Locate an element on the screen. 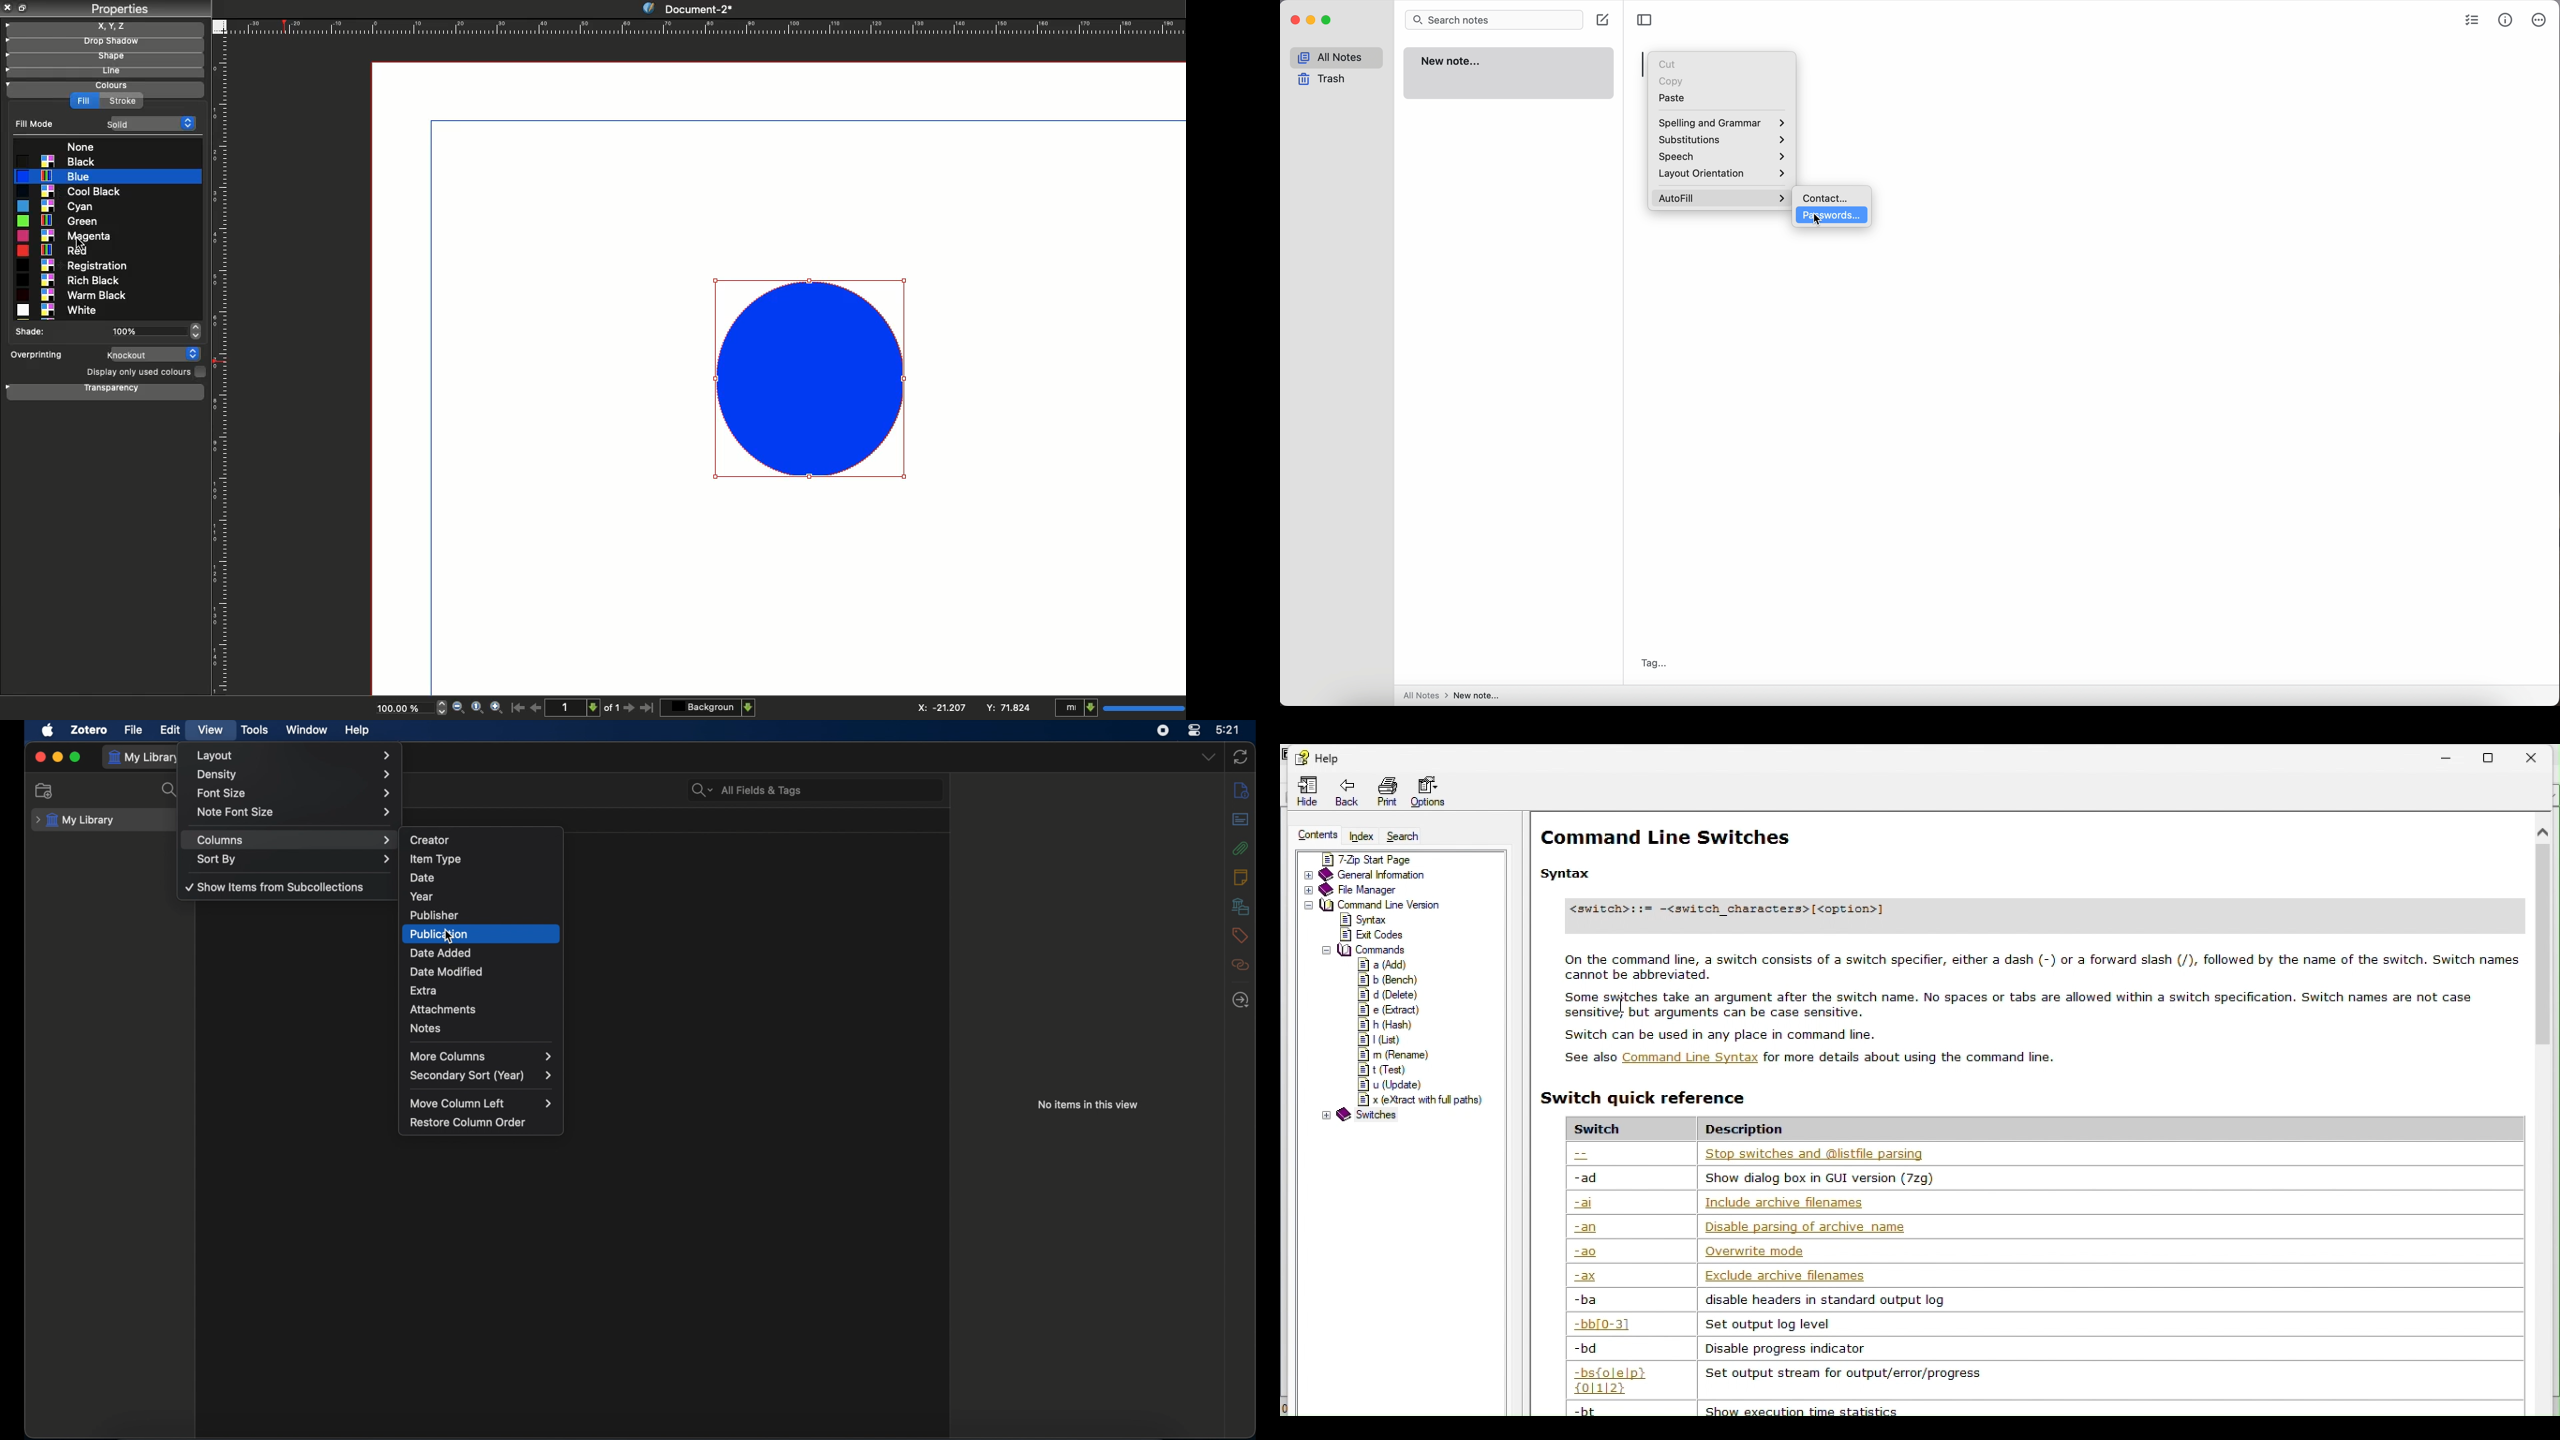  Collapse is located at coordinates (25, 7).